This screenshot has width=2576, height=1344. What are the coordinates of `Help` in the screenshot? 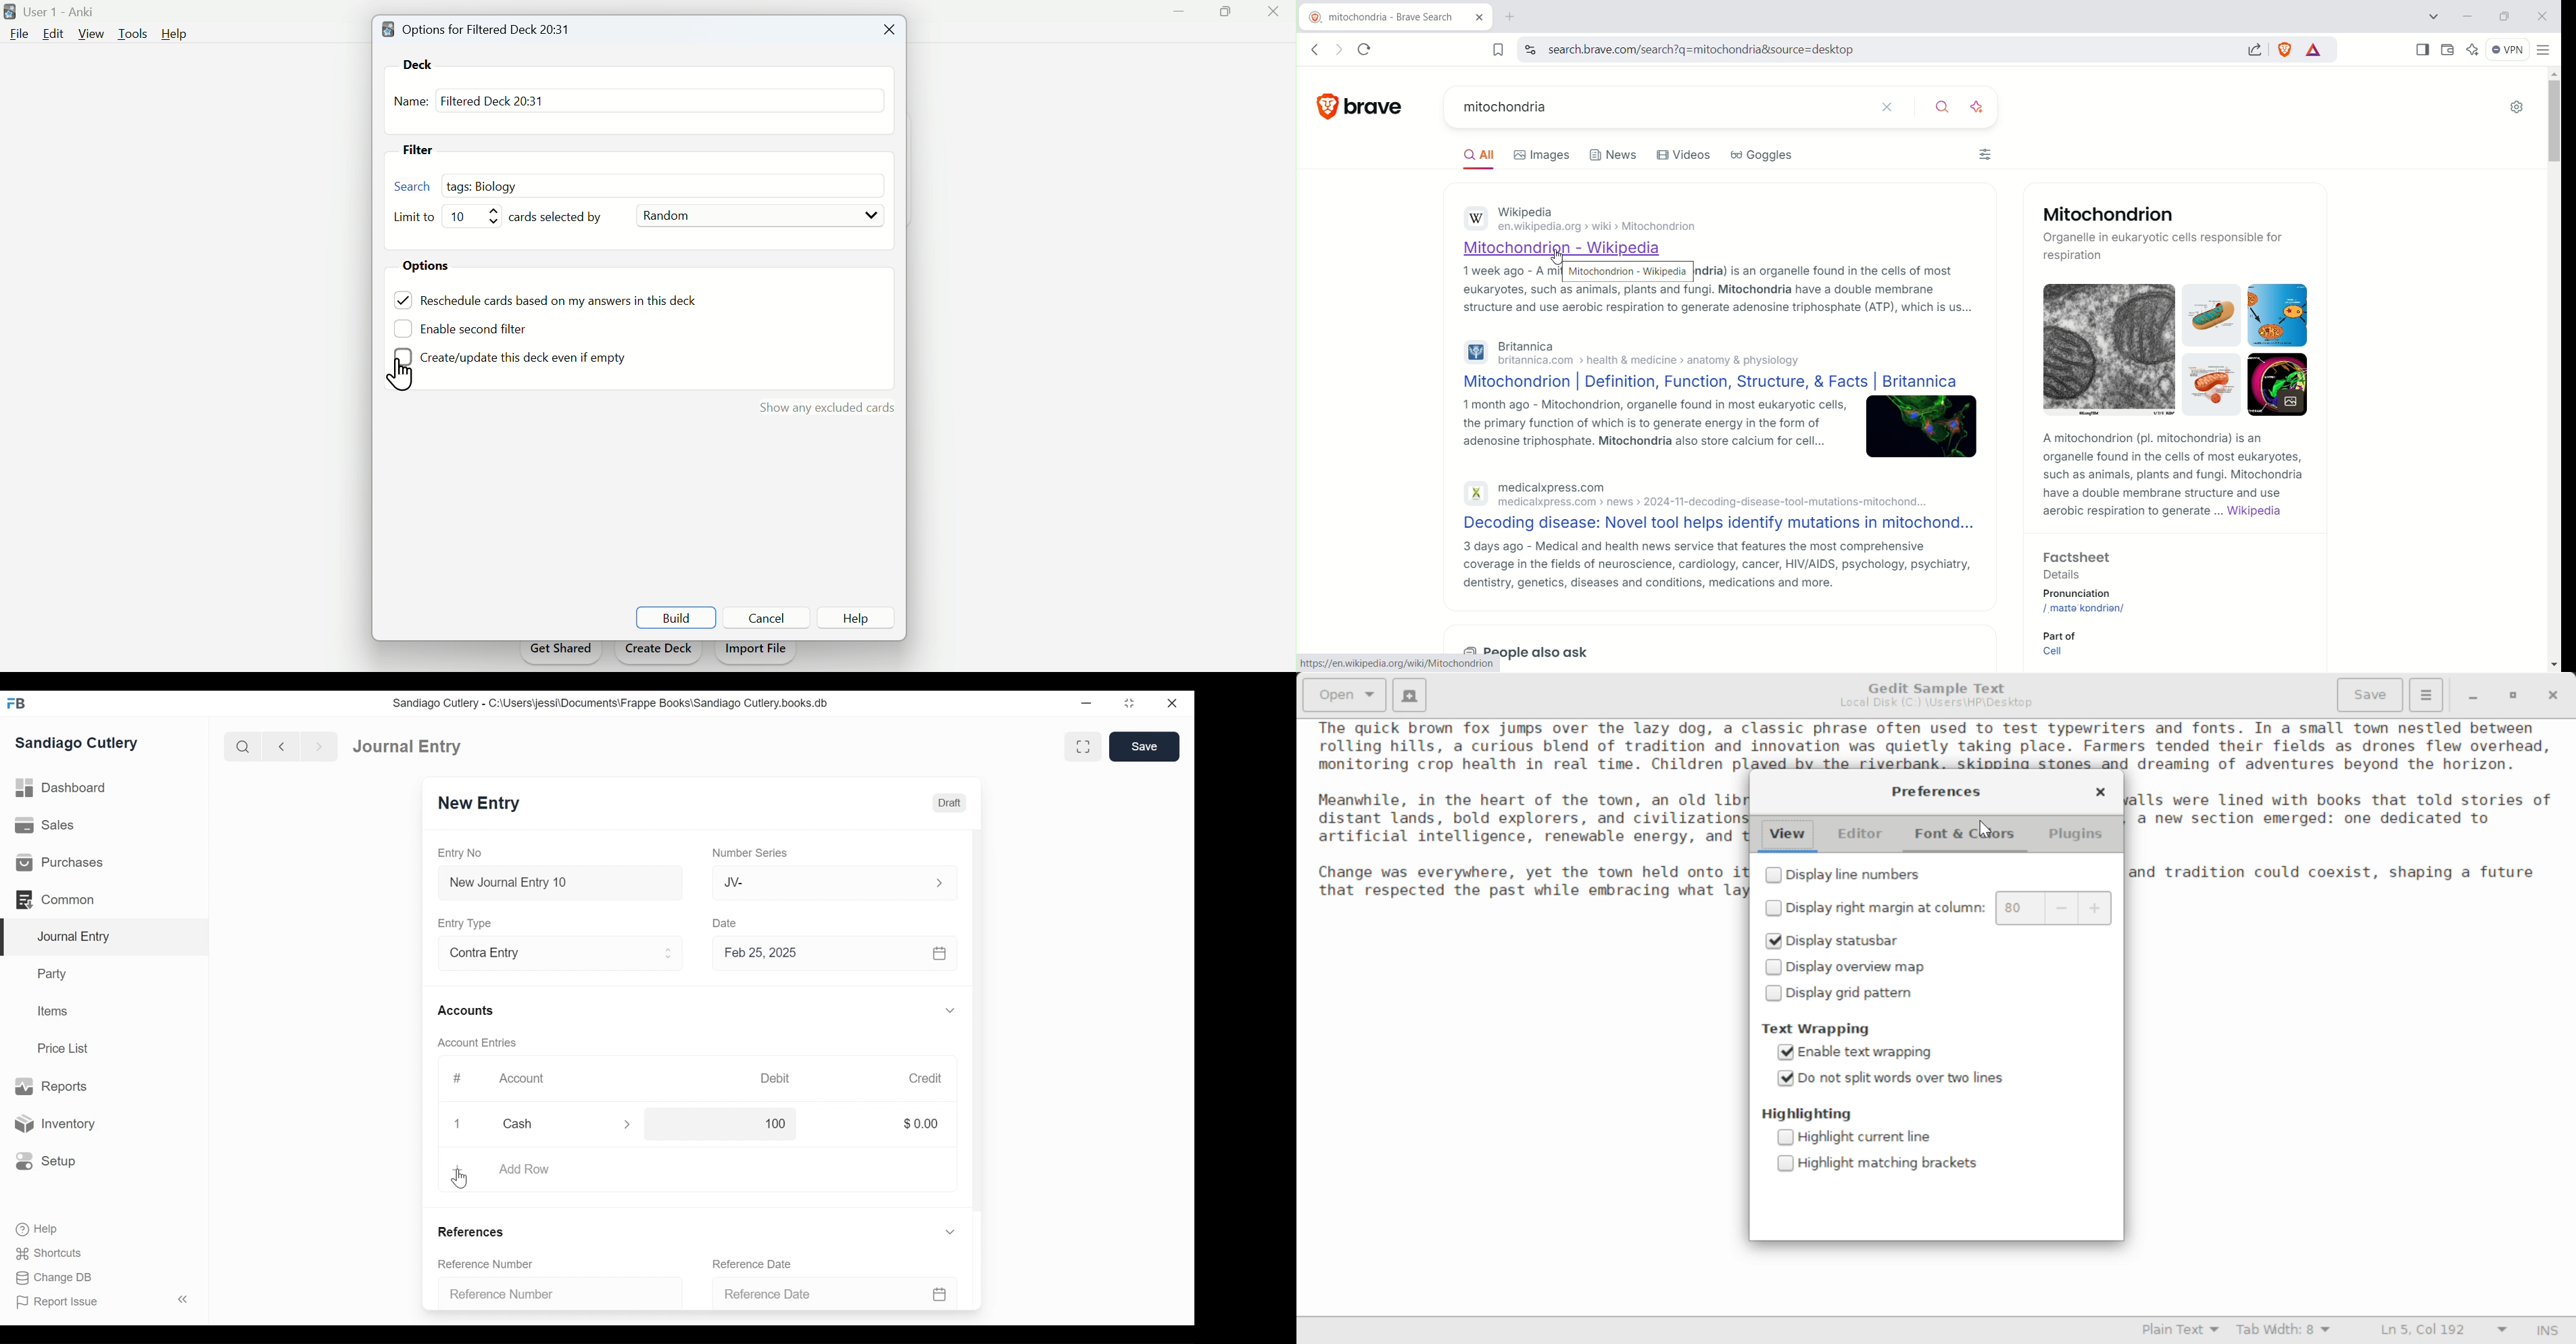 It's located at (178, 34).